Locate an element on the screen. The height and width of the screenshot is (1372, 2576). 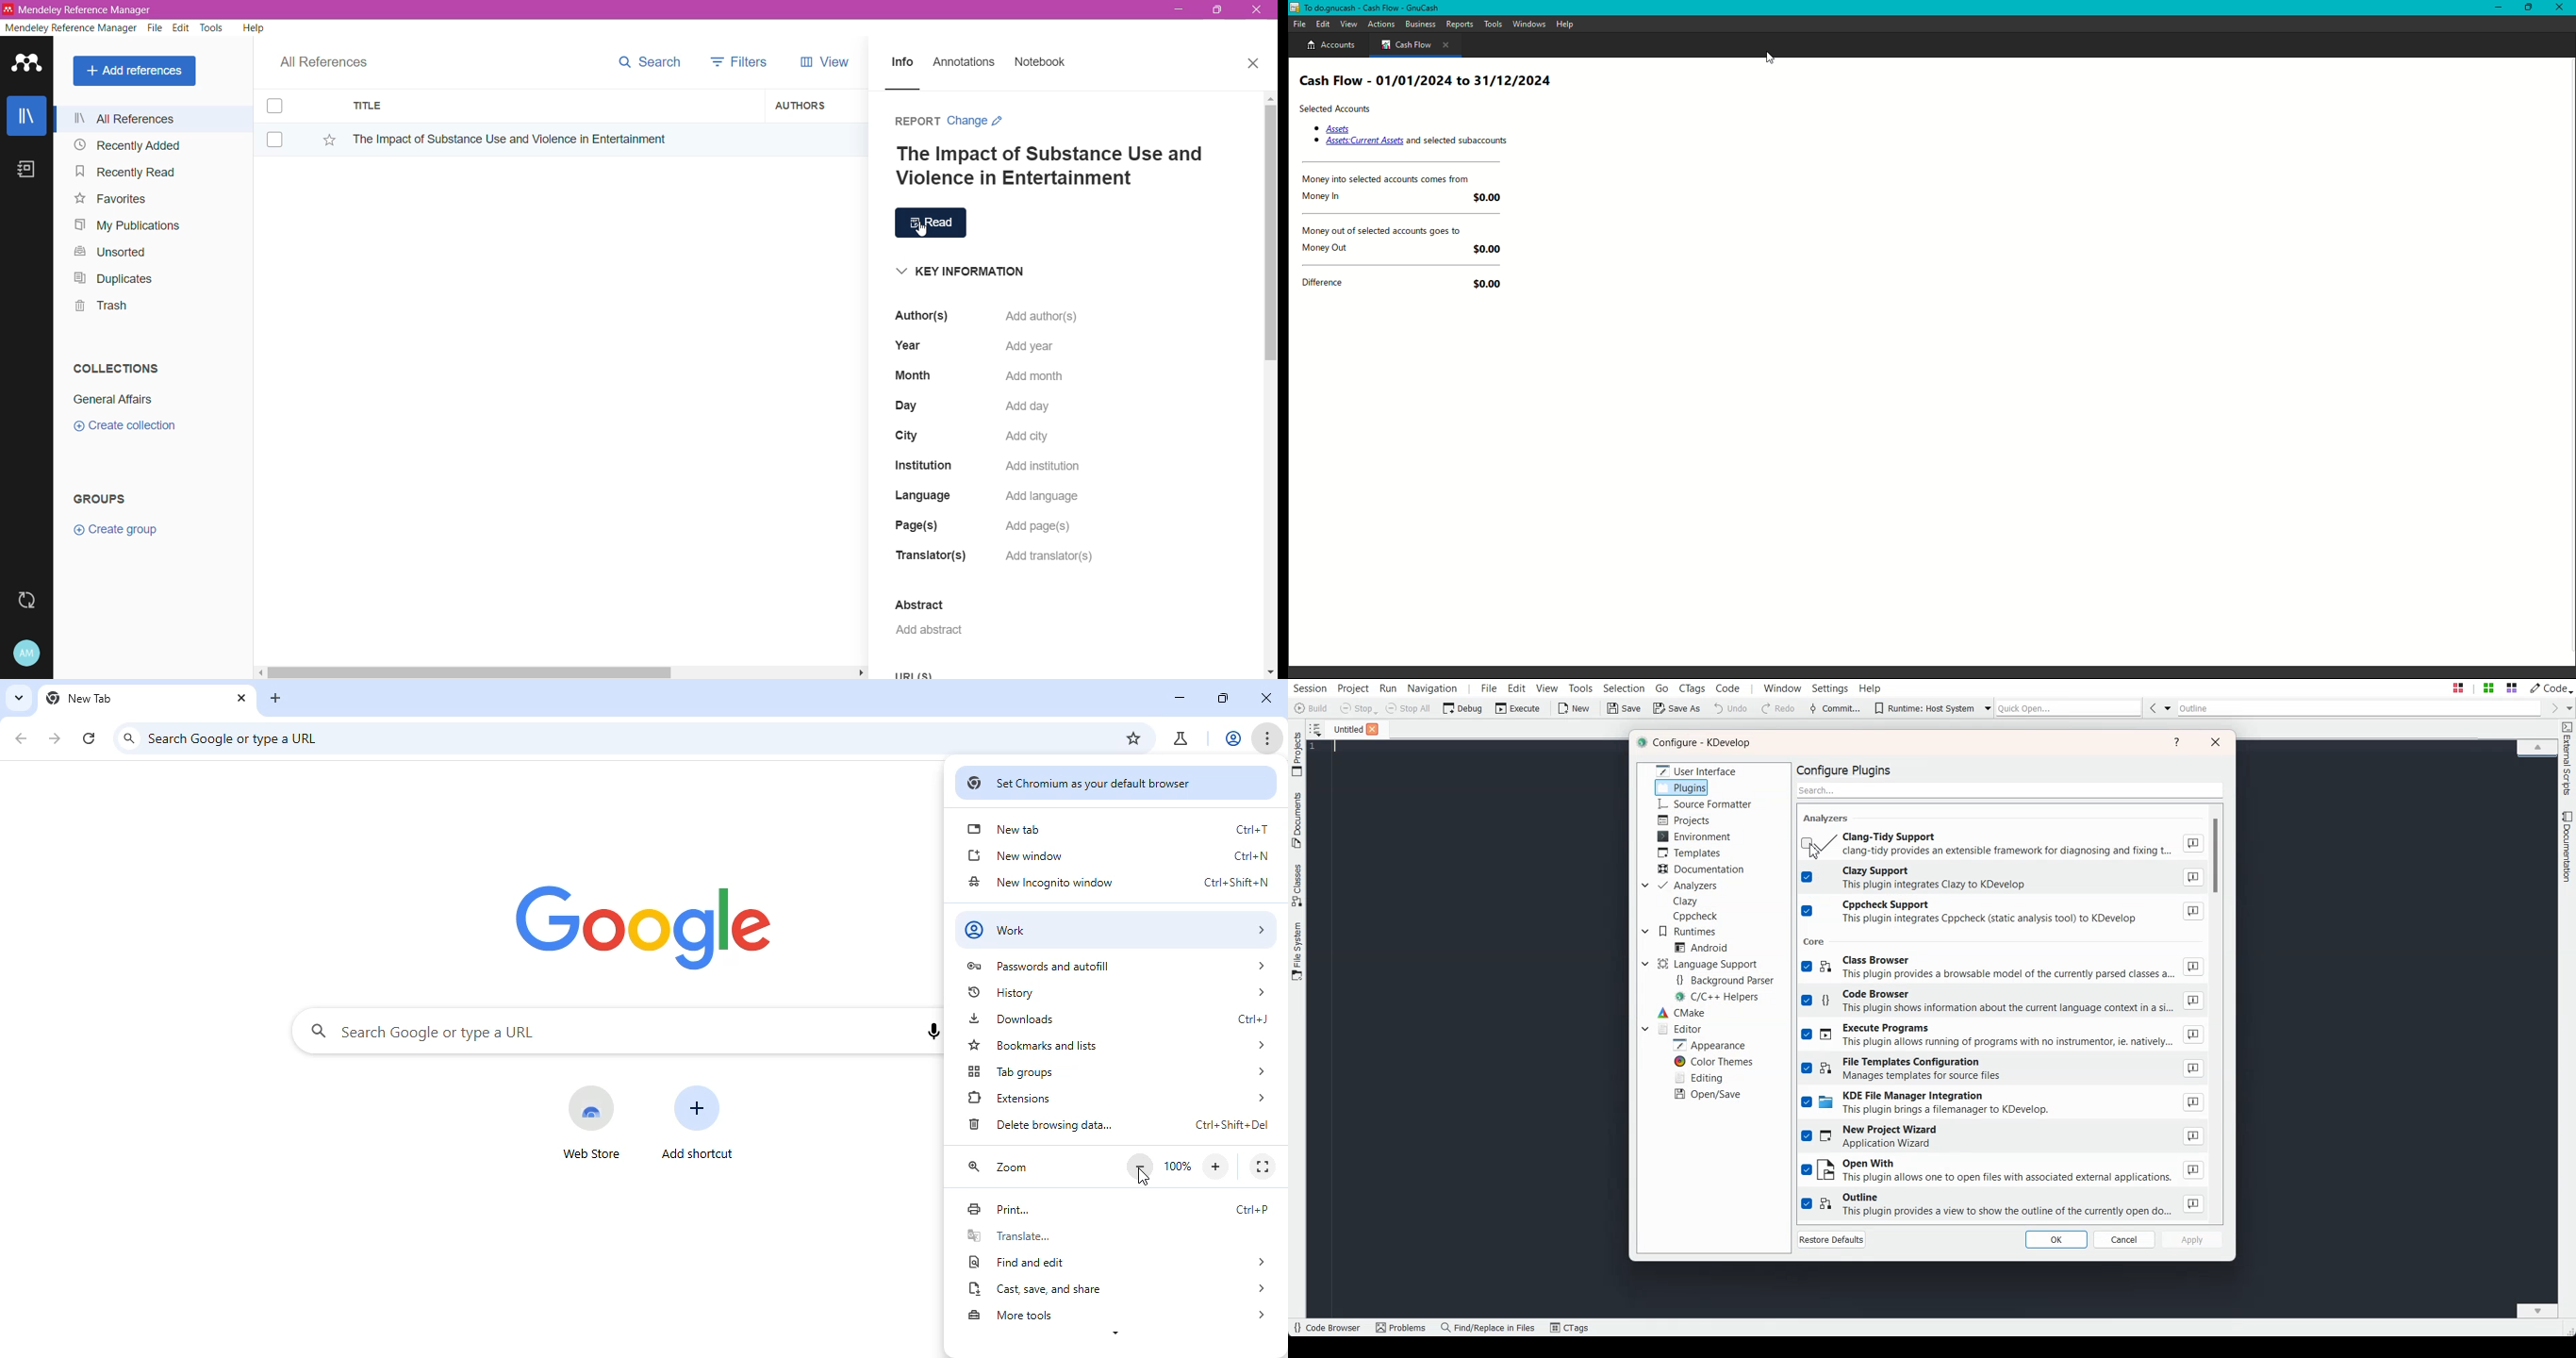
Application Logo is located at coordinates (27, 61).